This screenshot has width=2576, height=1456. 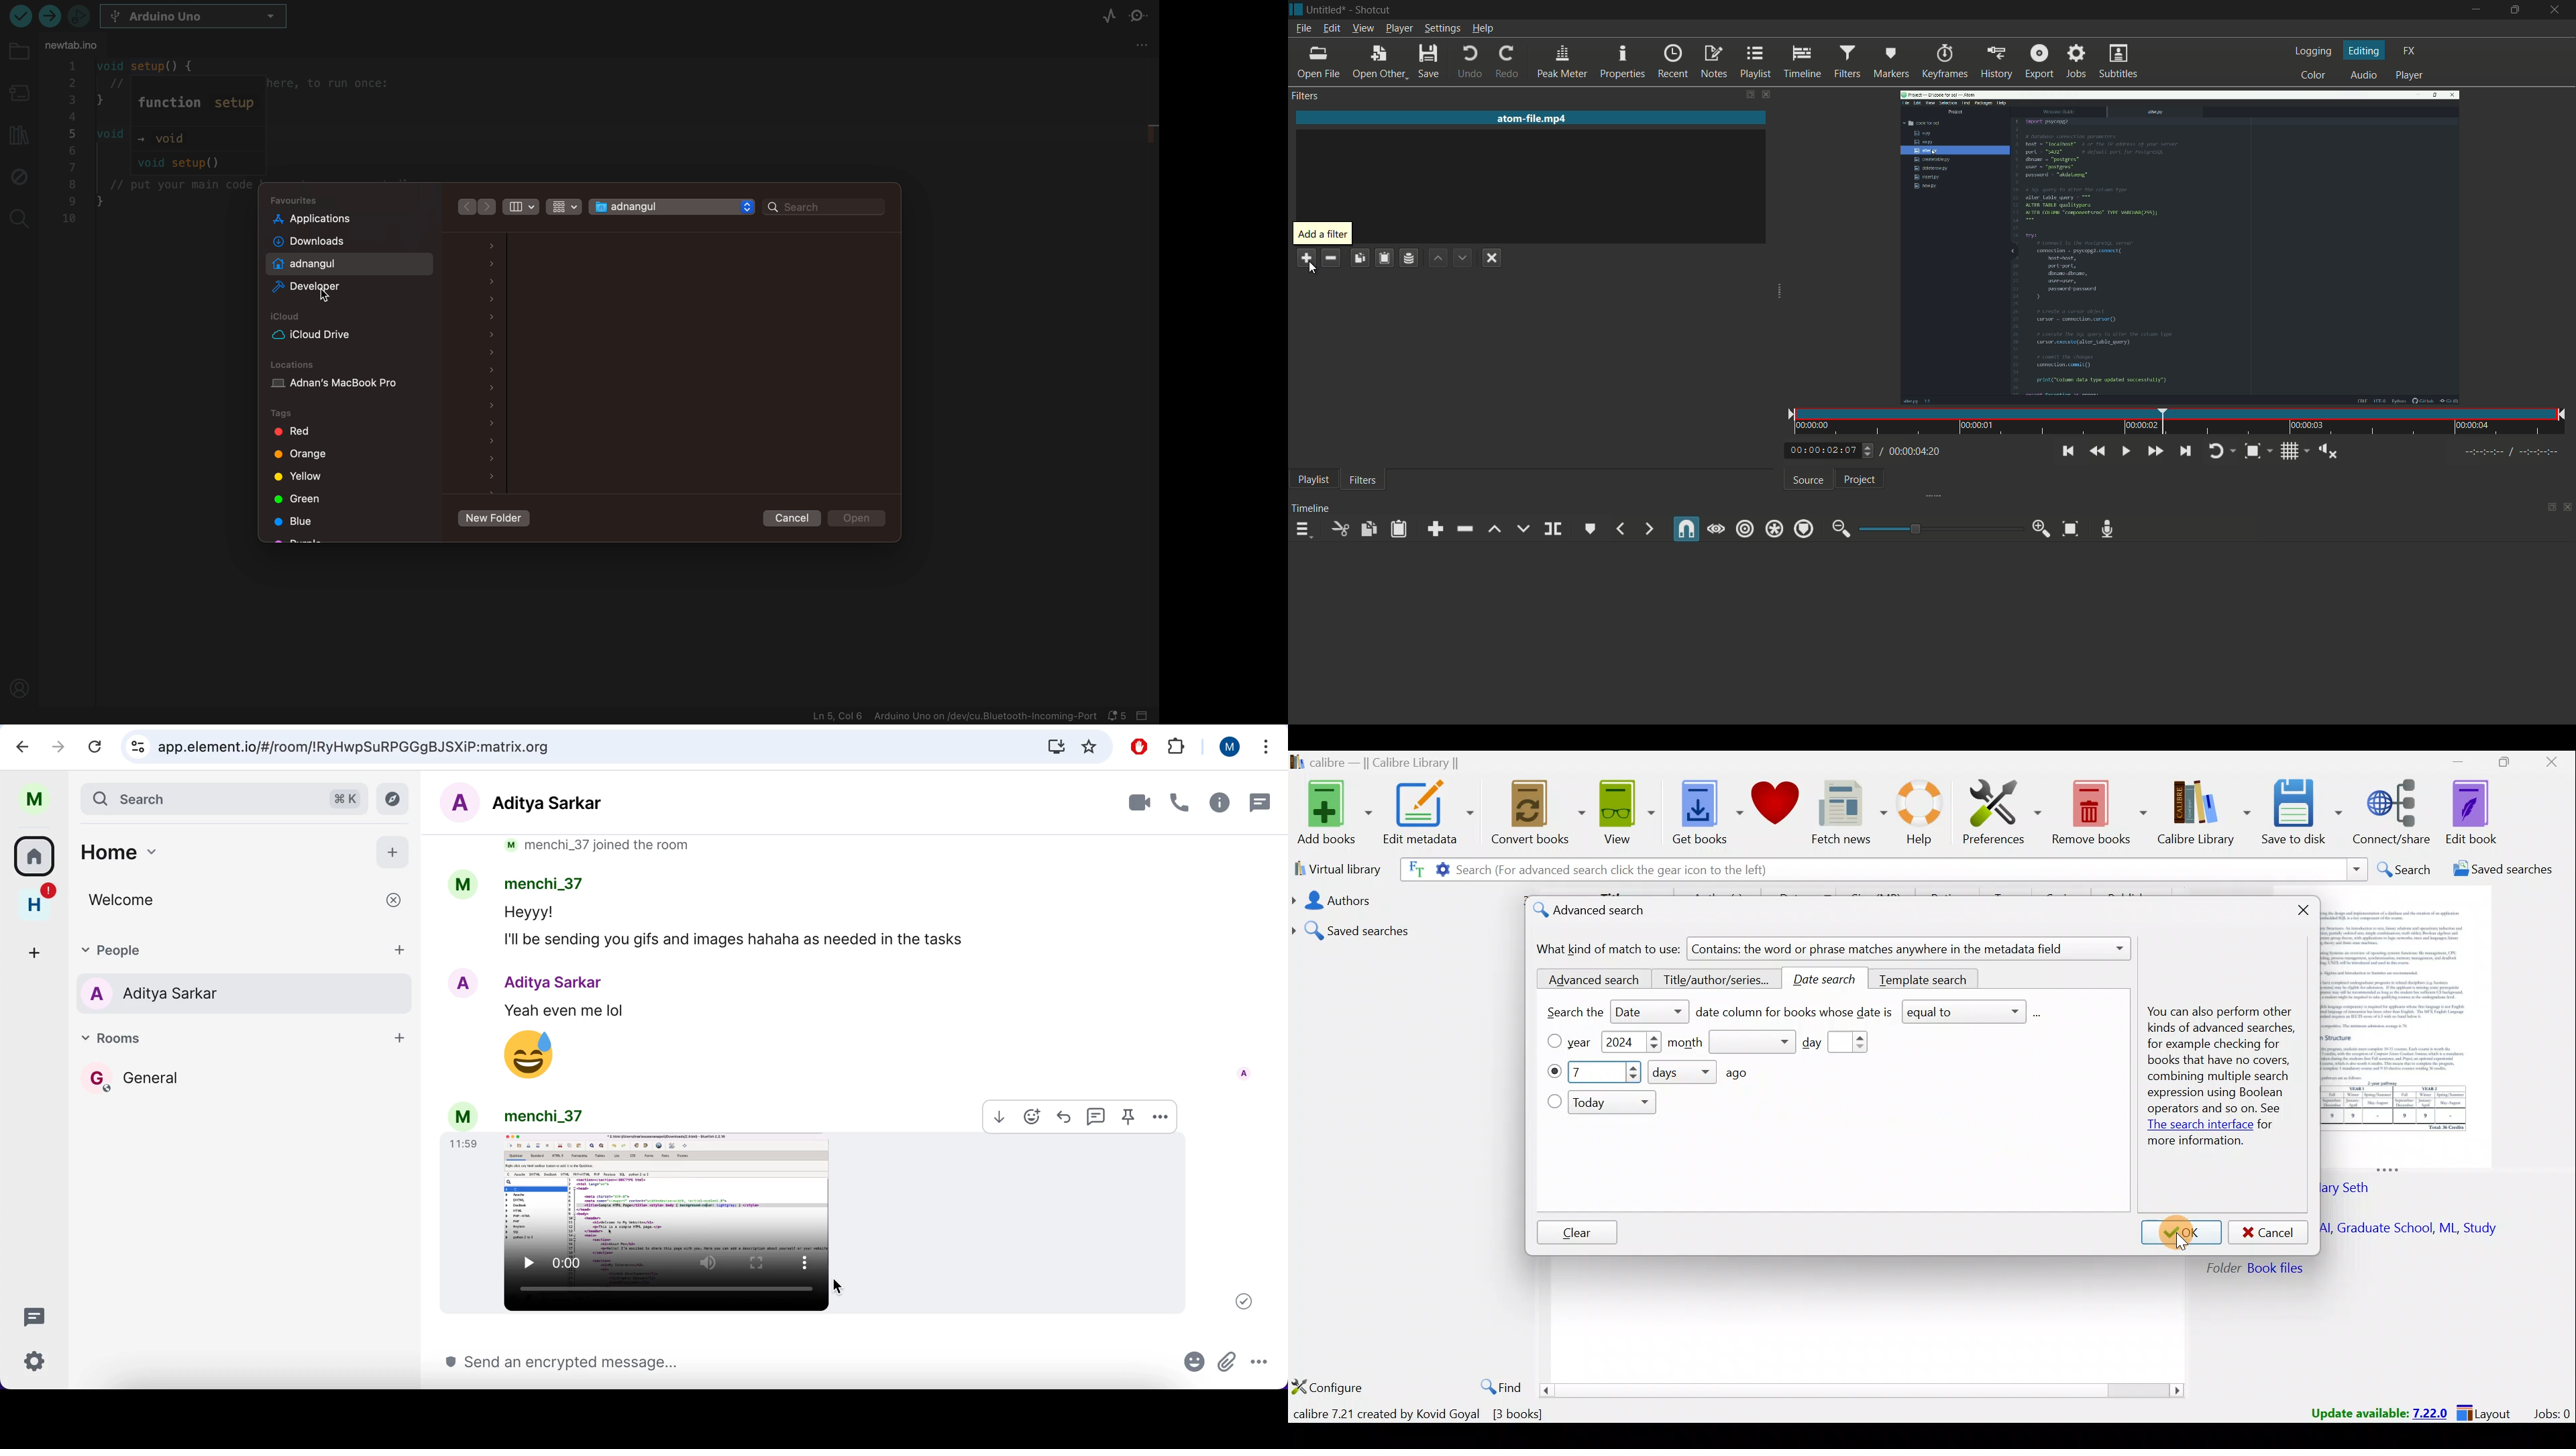 What do you see at coordinates (555, 982) in the screenshot?
I see `Aditya Sarkar` at bounding box center [555, 982].